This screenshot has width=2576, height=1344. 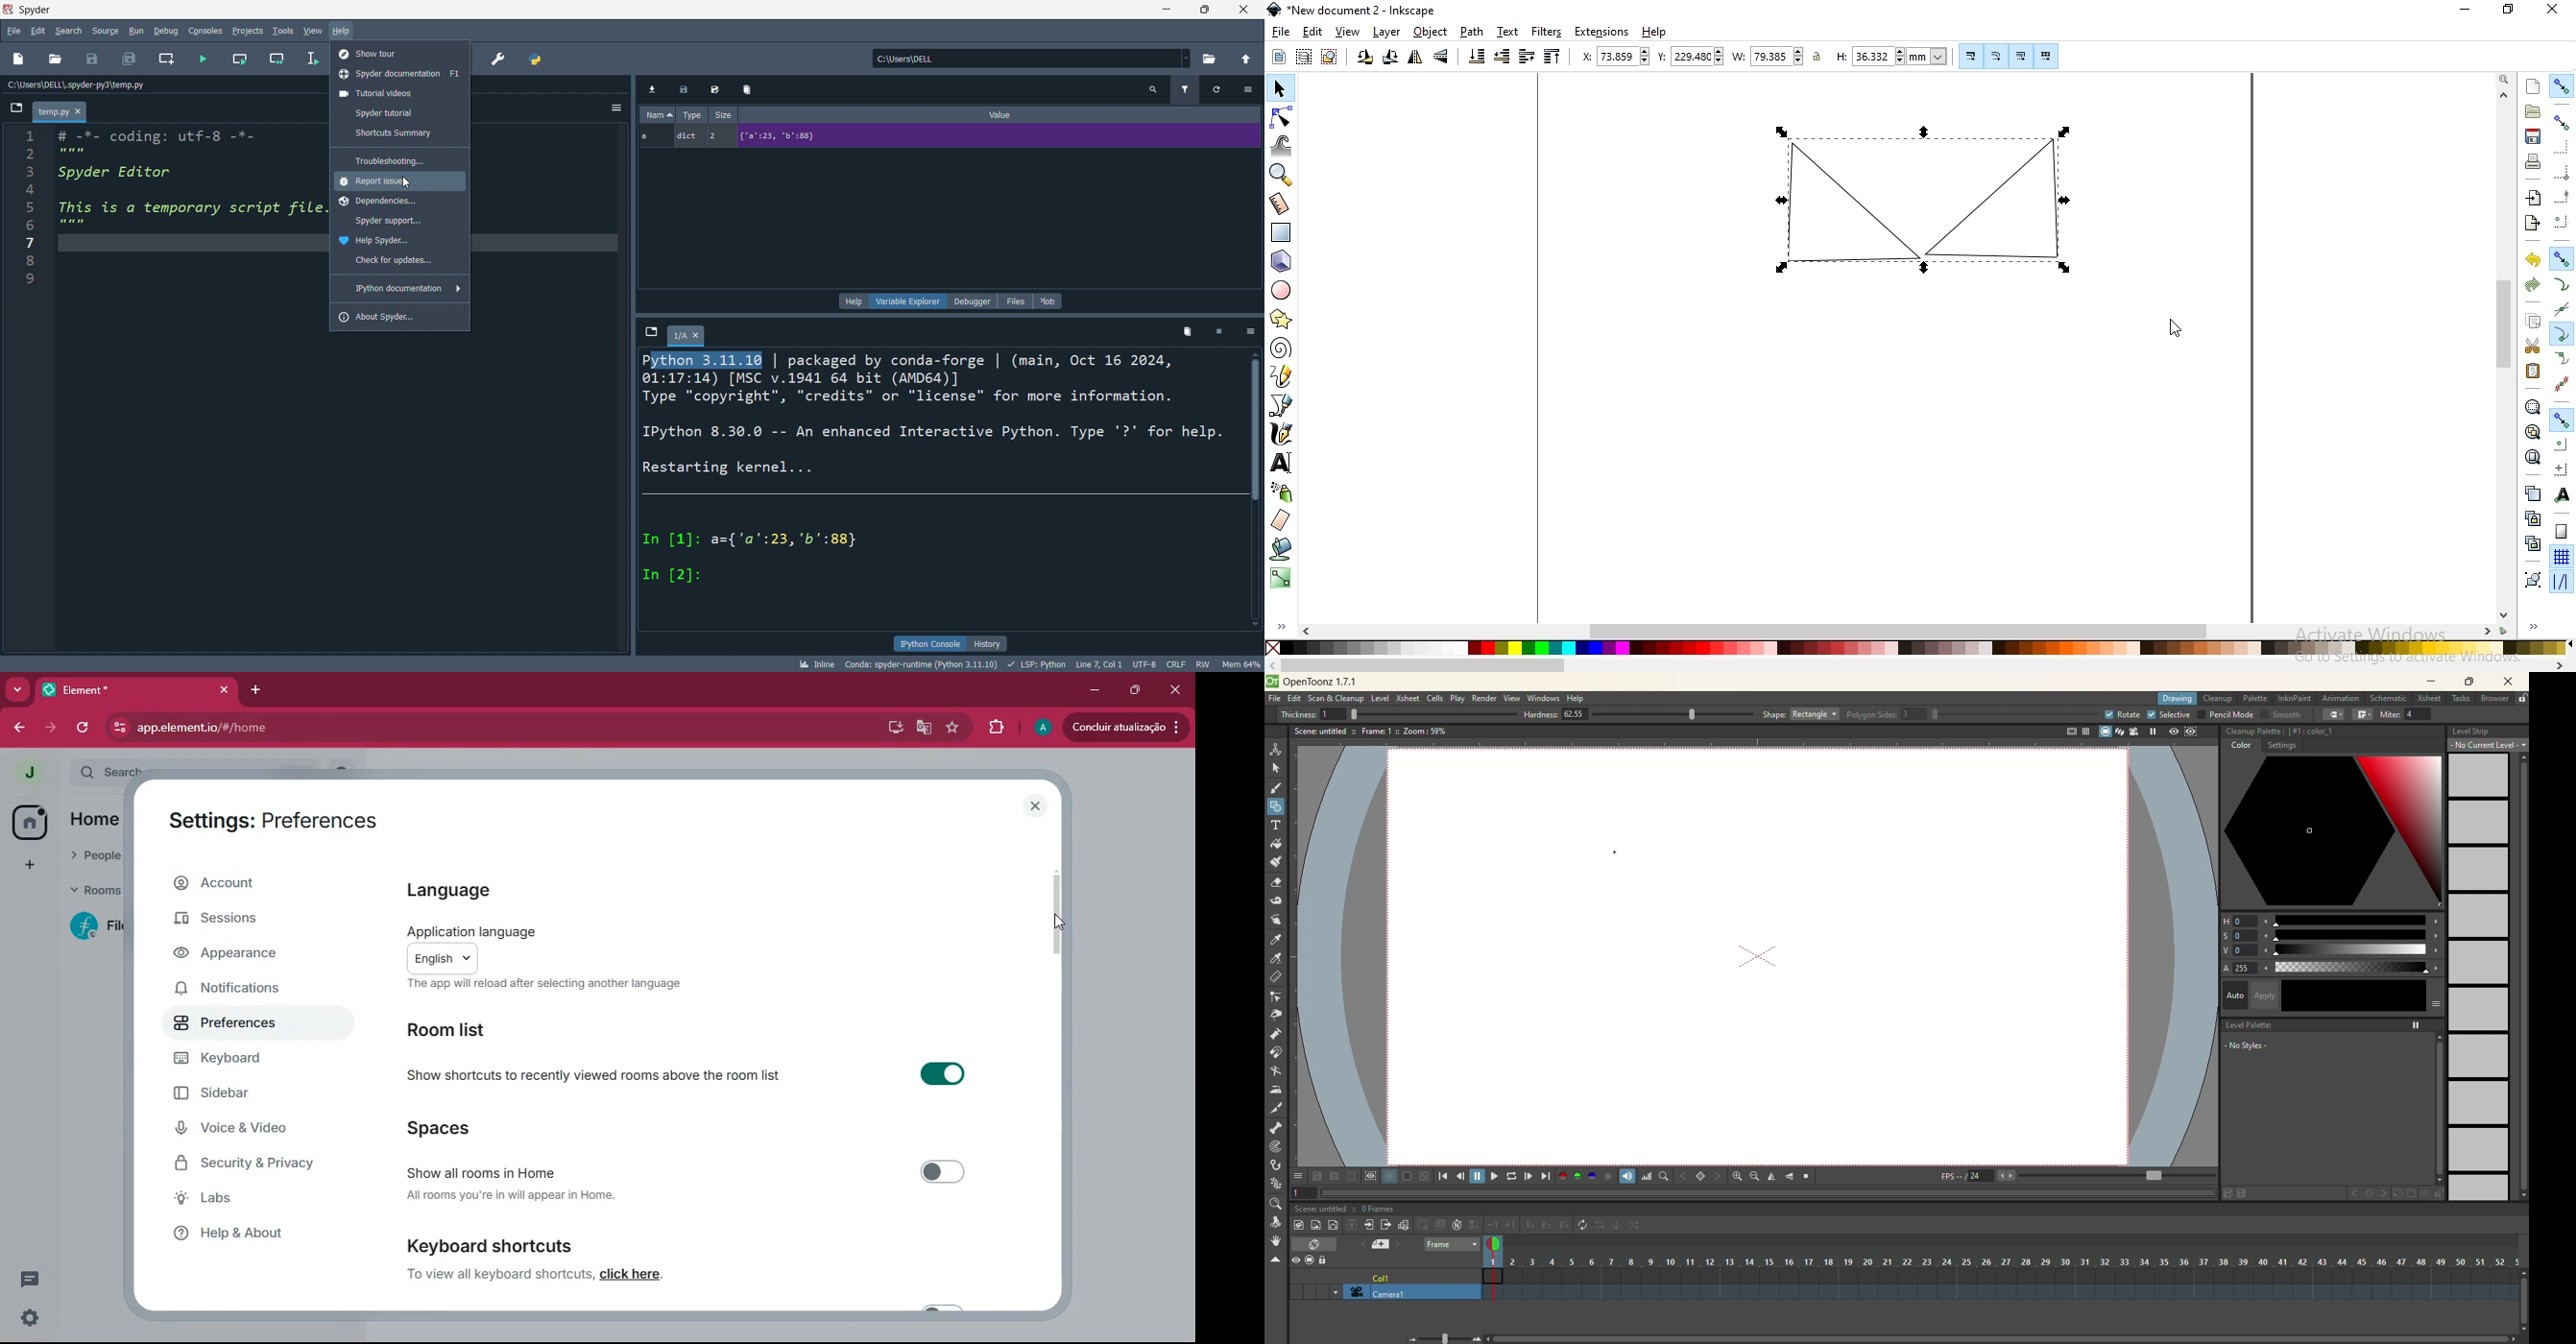 I want to click on selective, so click(x=2170, y=715).